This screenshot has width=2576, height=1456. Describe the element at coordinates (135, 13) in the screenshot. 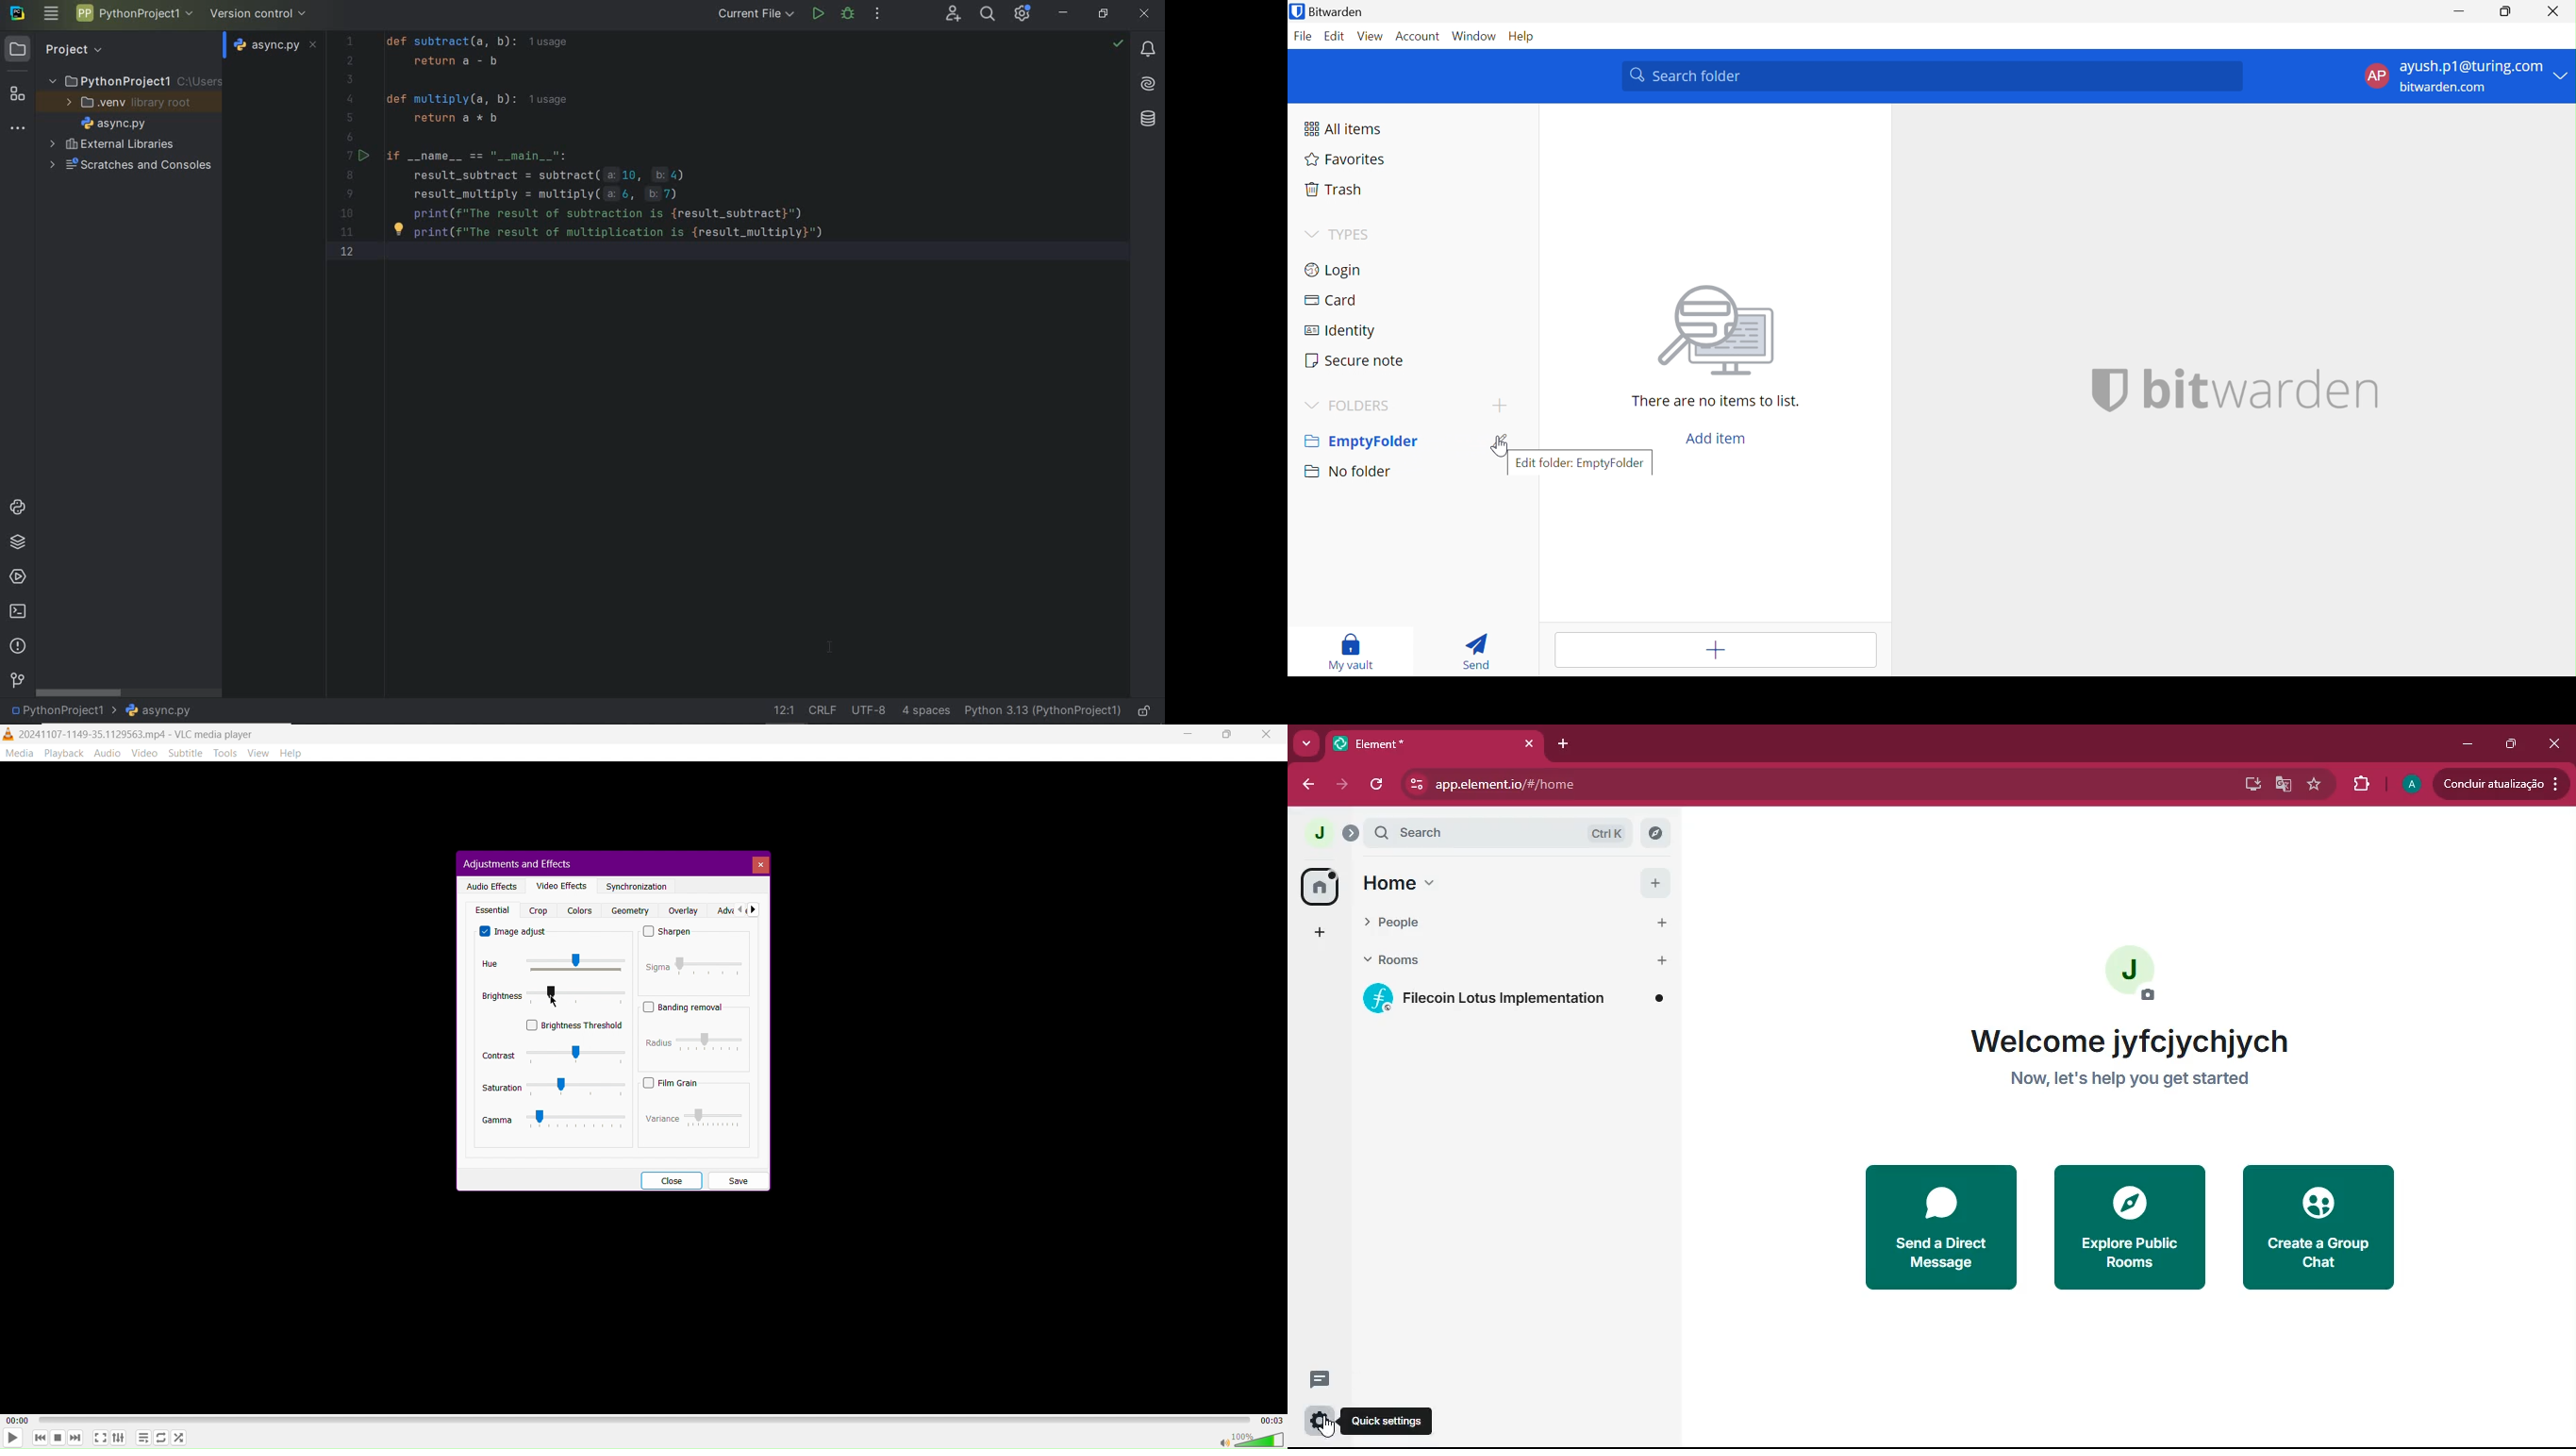

I see `project name` at that location.